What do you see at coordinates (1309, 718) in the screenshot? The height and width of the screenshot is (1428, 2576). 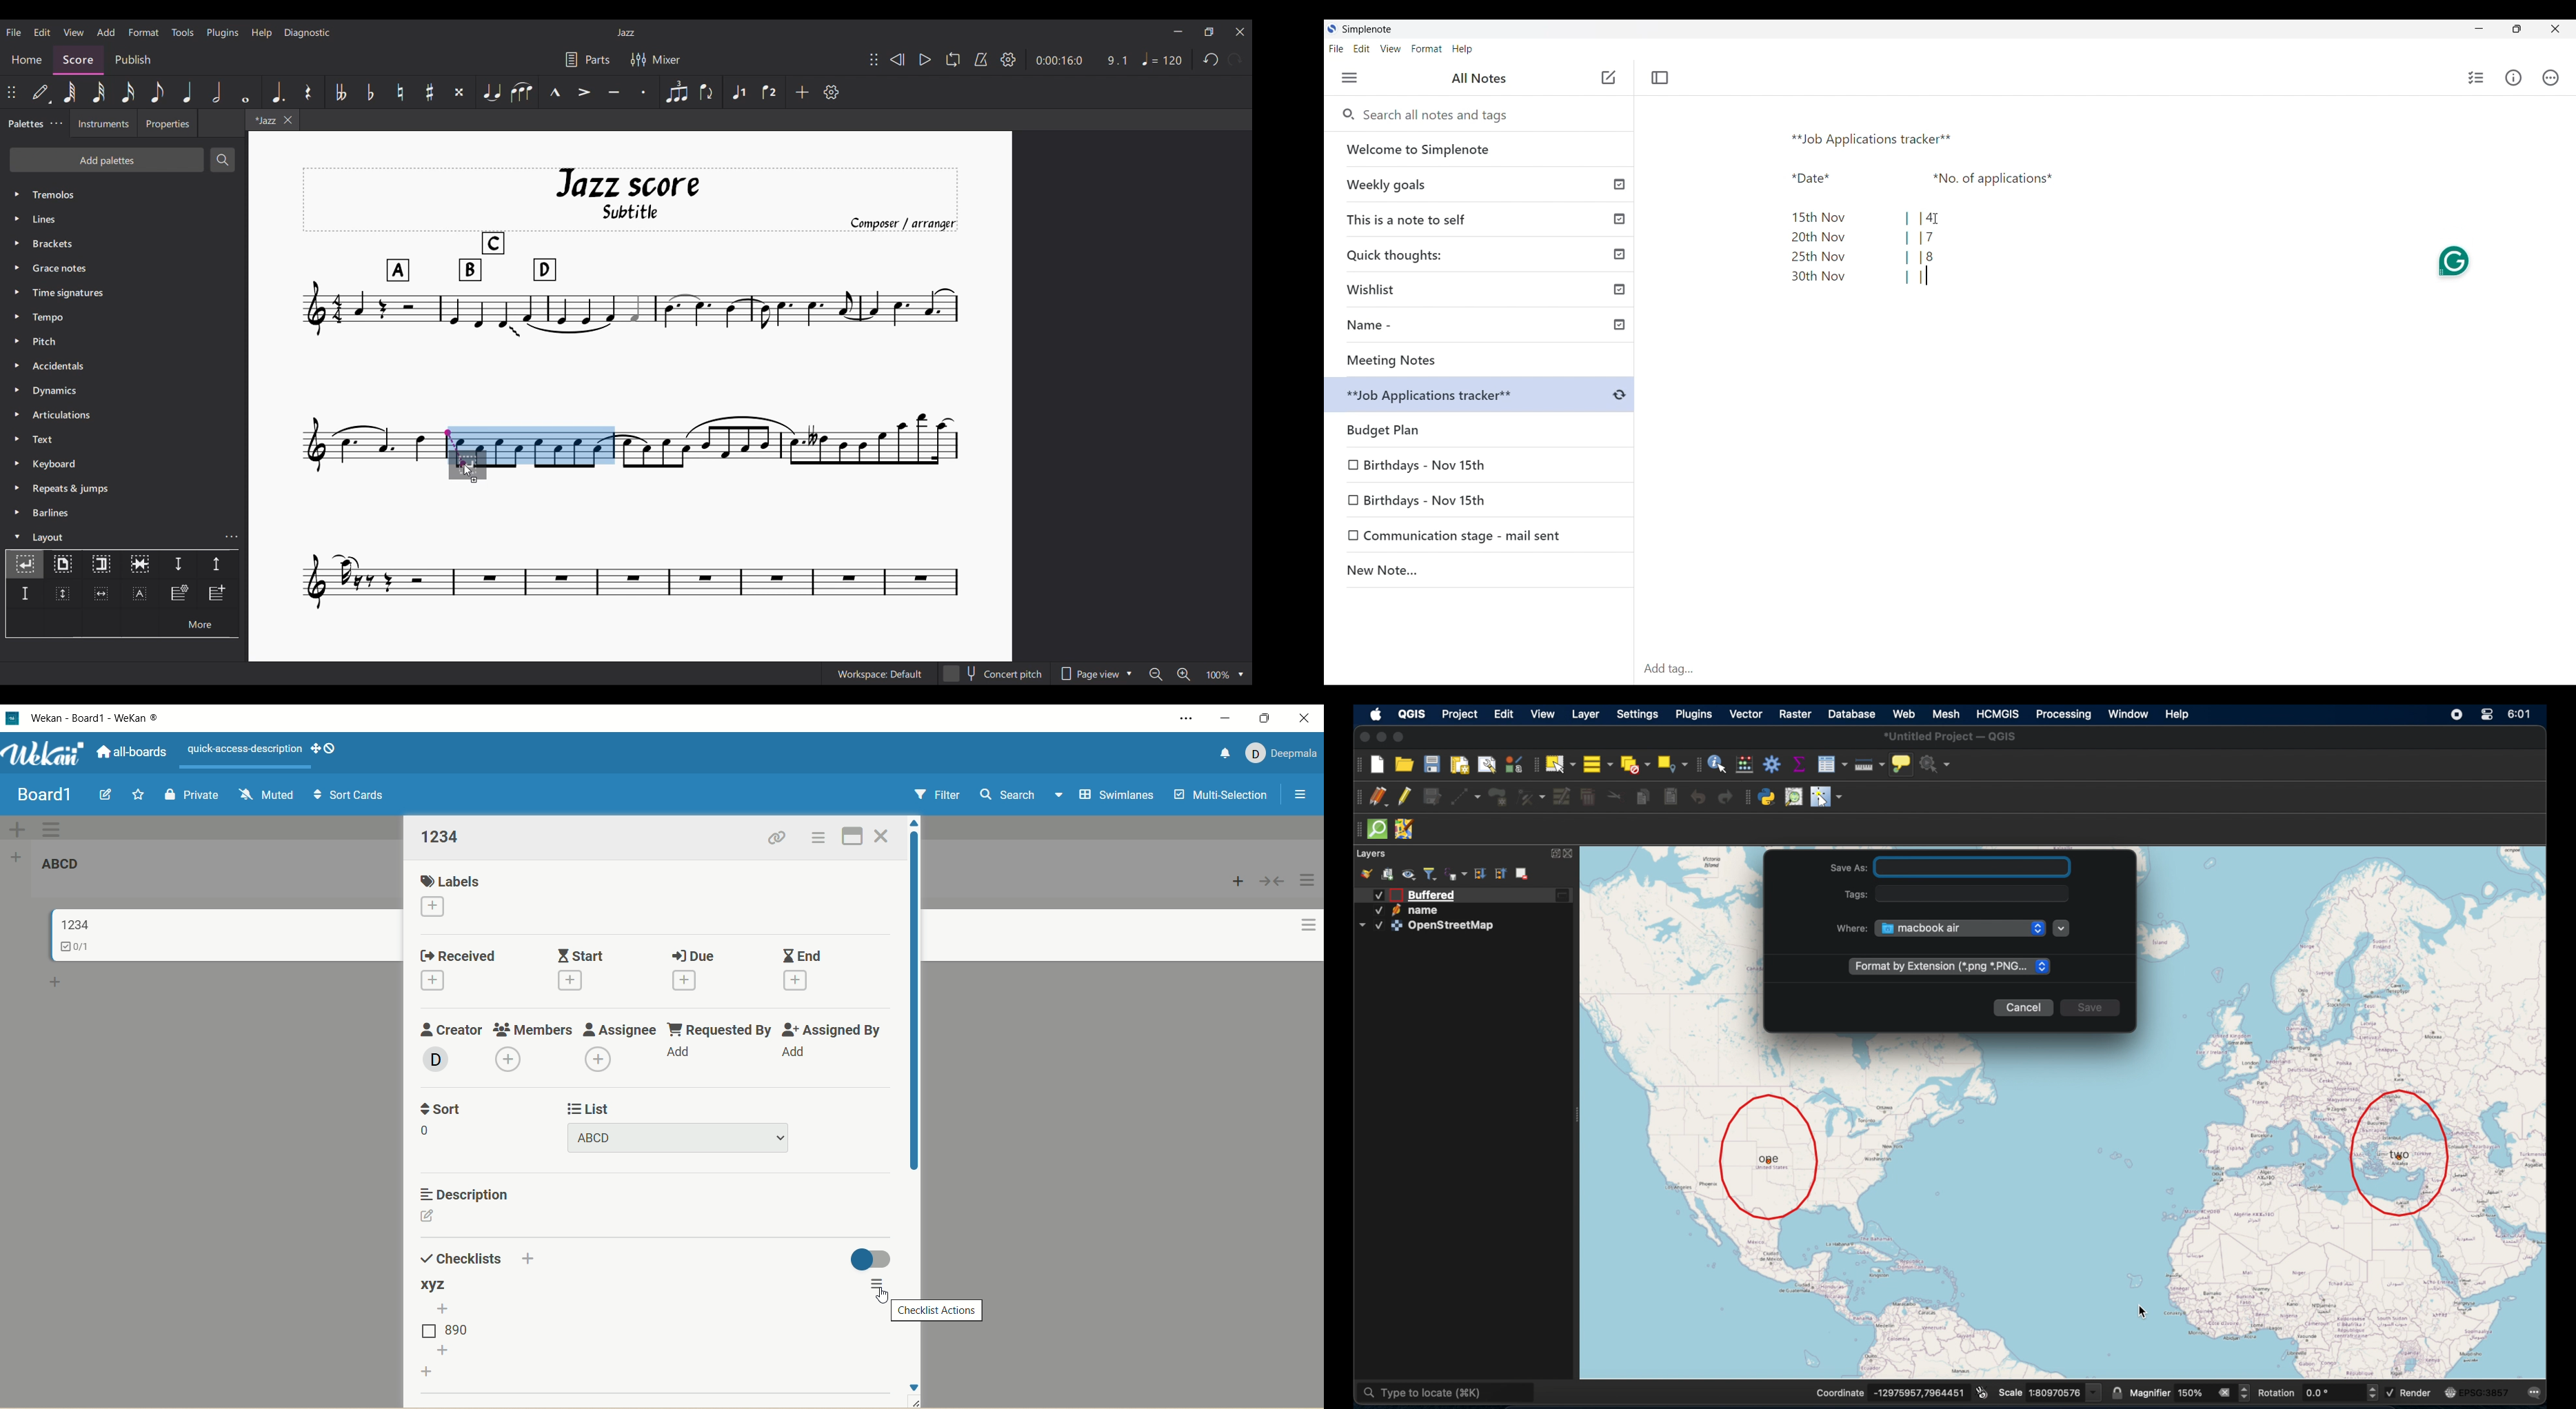 I see `close` at bounding box center [1309, 718].